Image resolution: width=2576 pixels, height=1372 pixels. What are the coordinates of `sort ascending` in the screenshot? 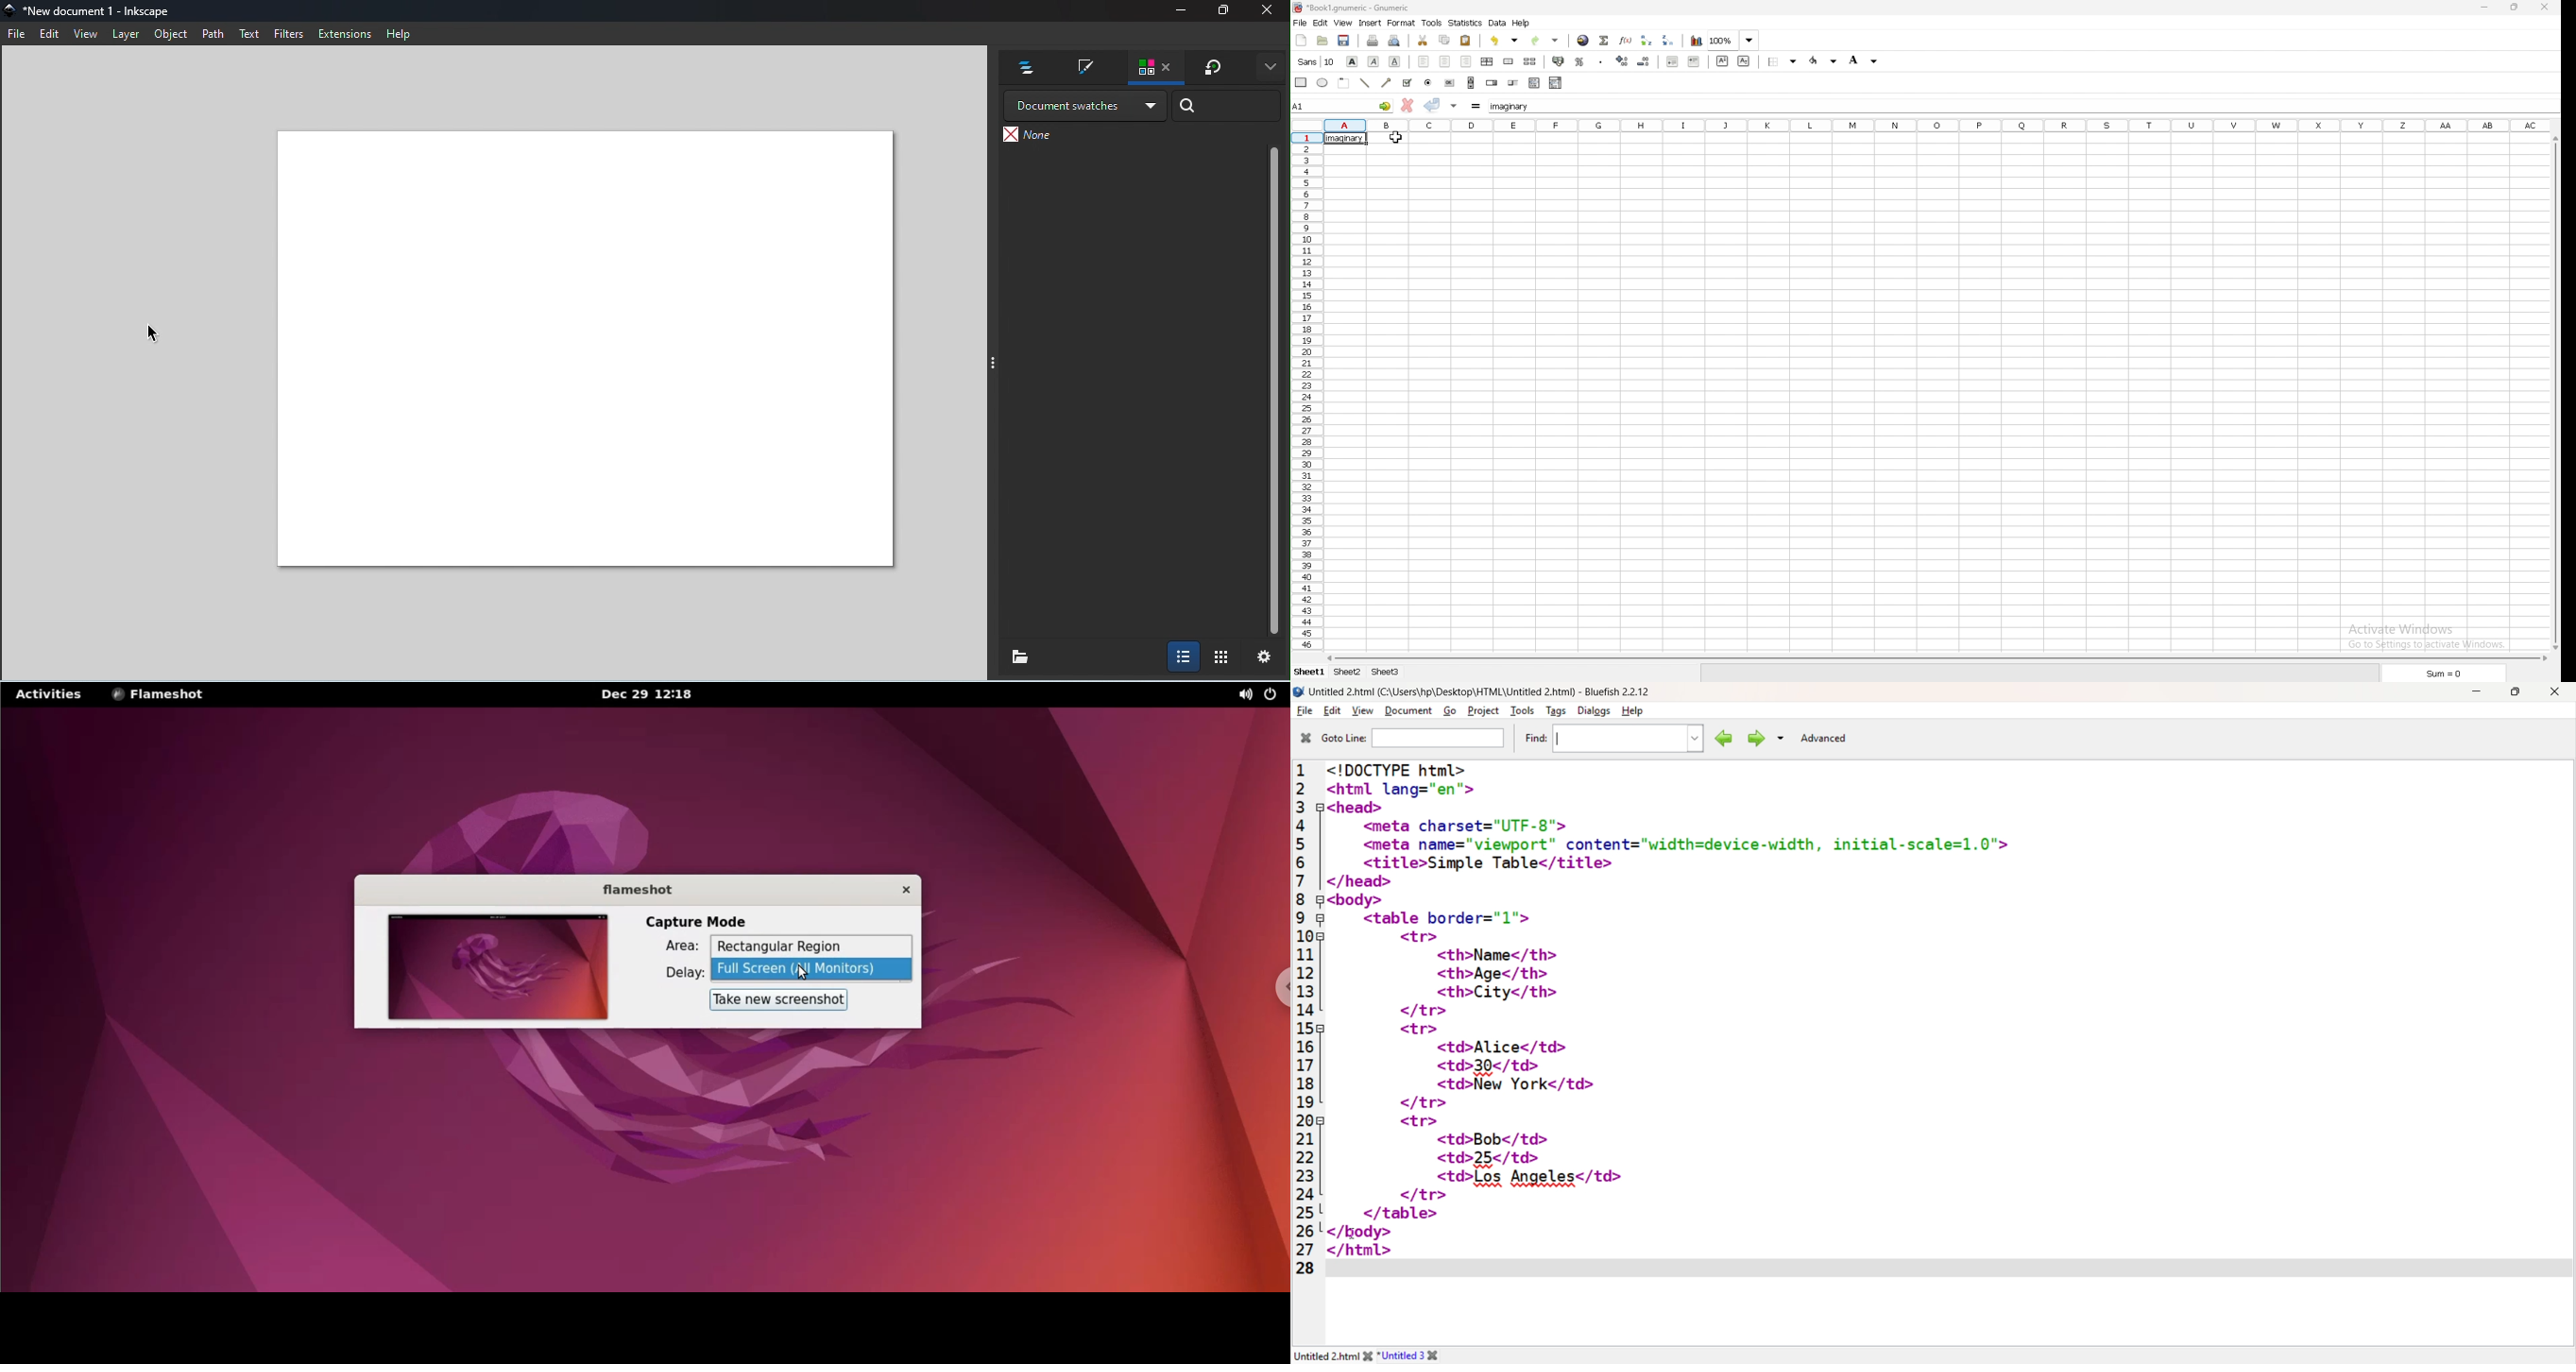 It's located at (1648, 40).